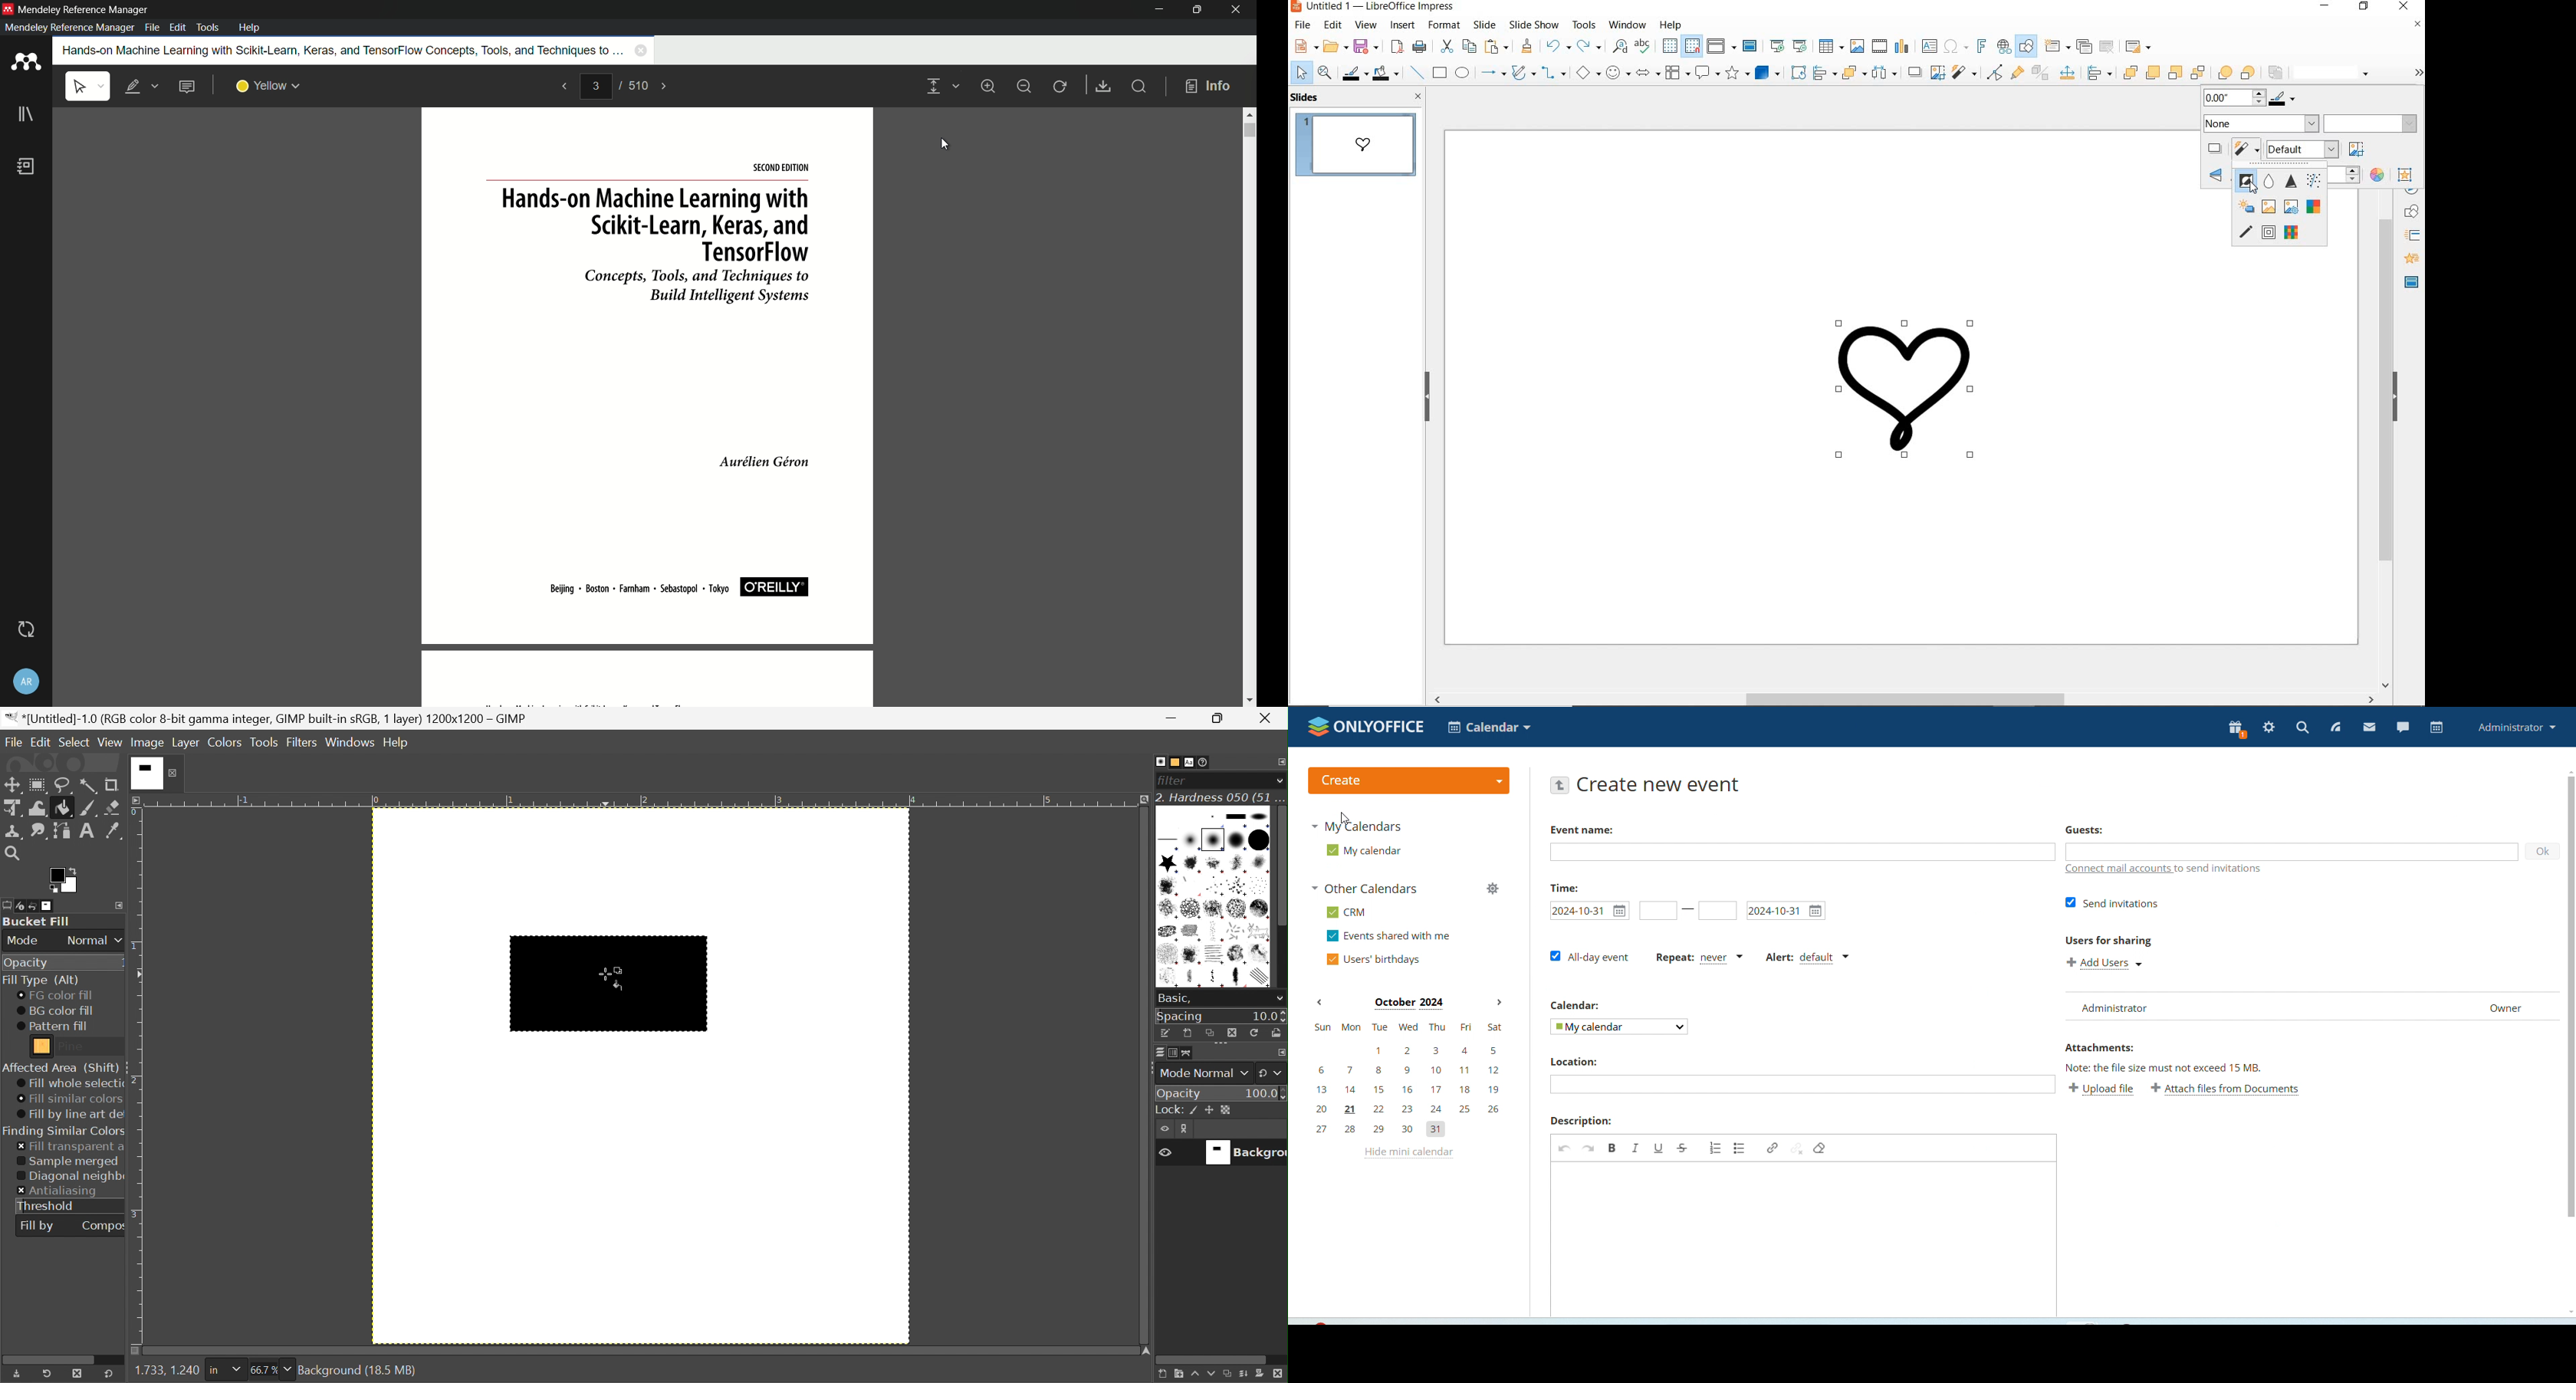 The width and height of the screenshot is (2576, 1400). Describe the element at coordinates (2358, 148) in the screenshot. I see `crop image` at that location.